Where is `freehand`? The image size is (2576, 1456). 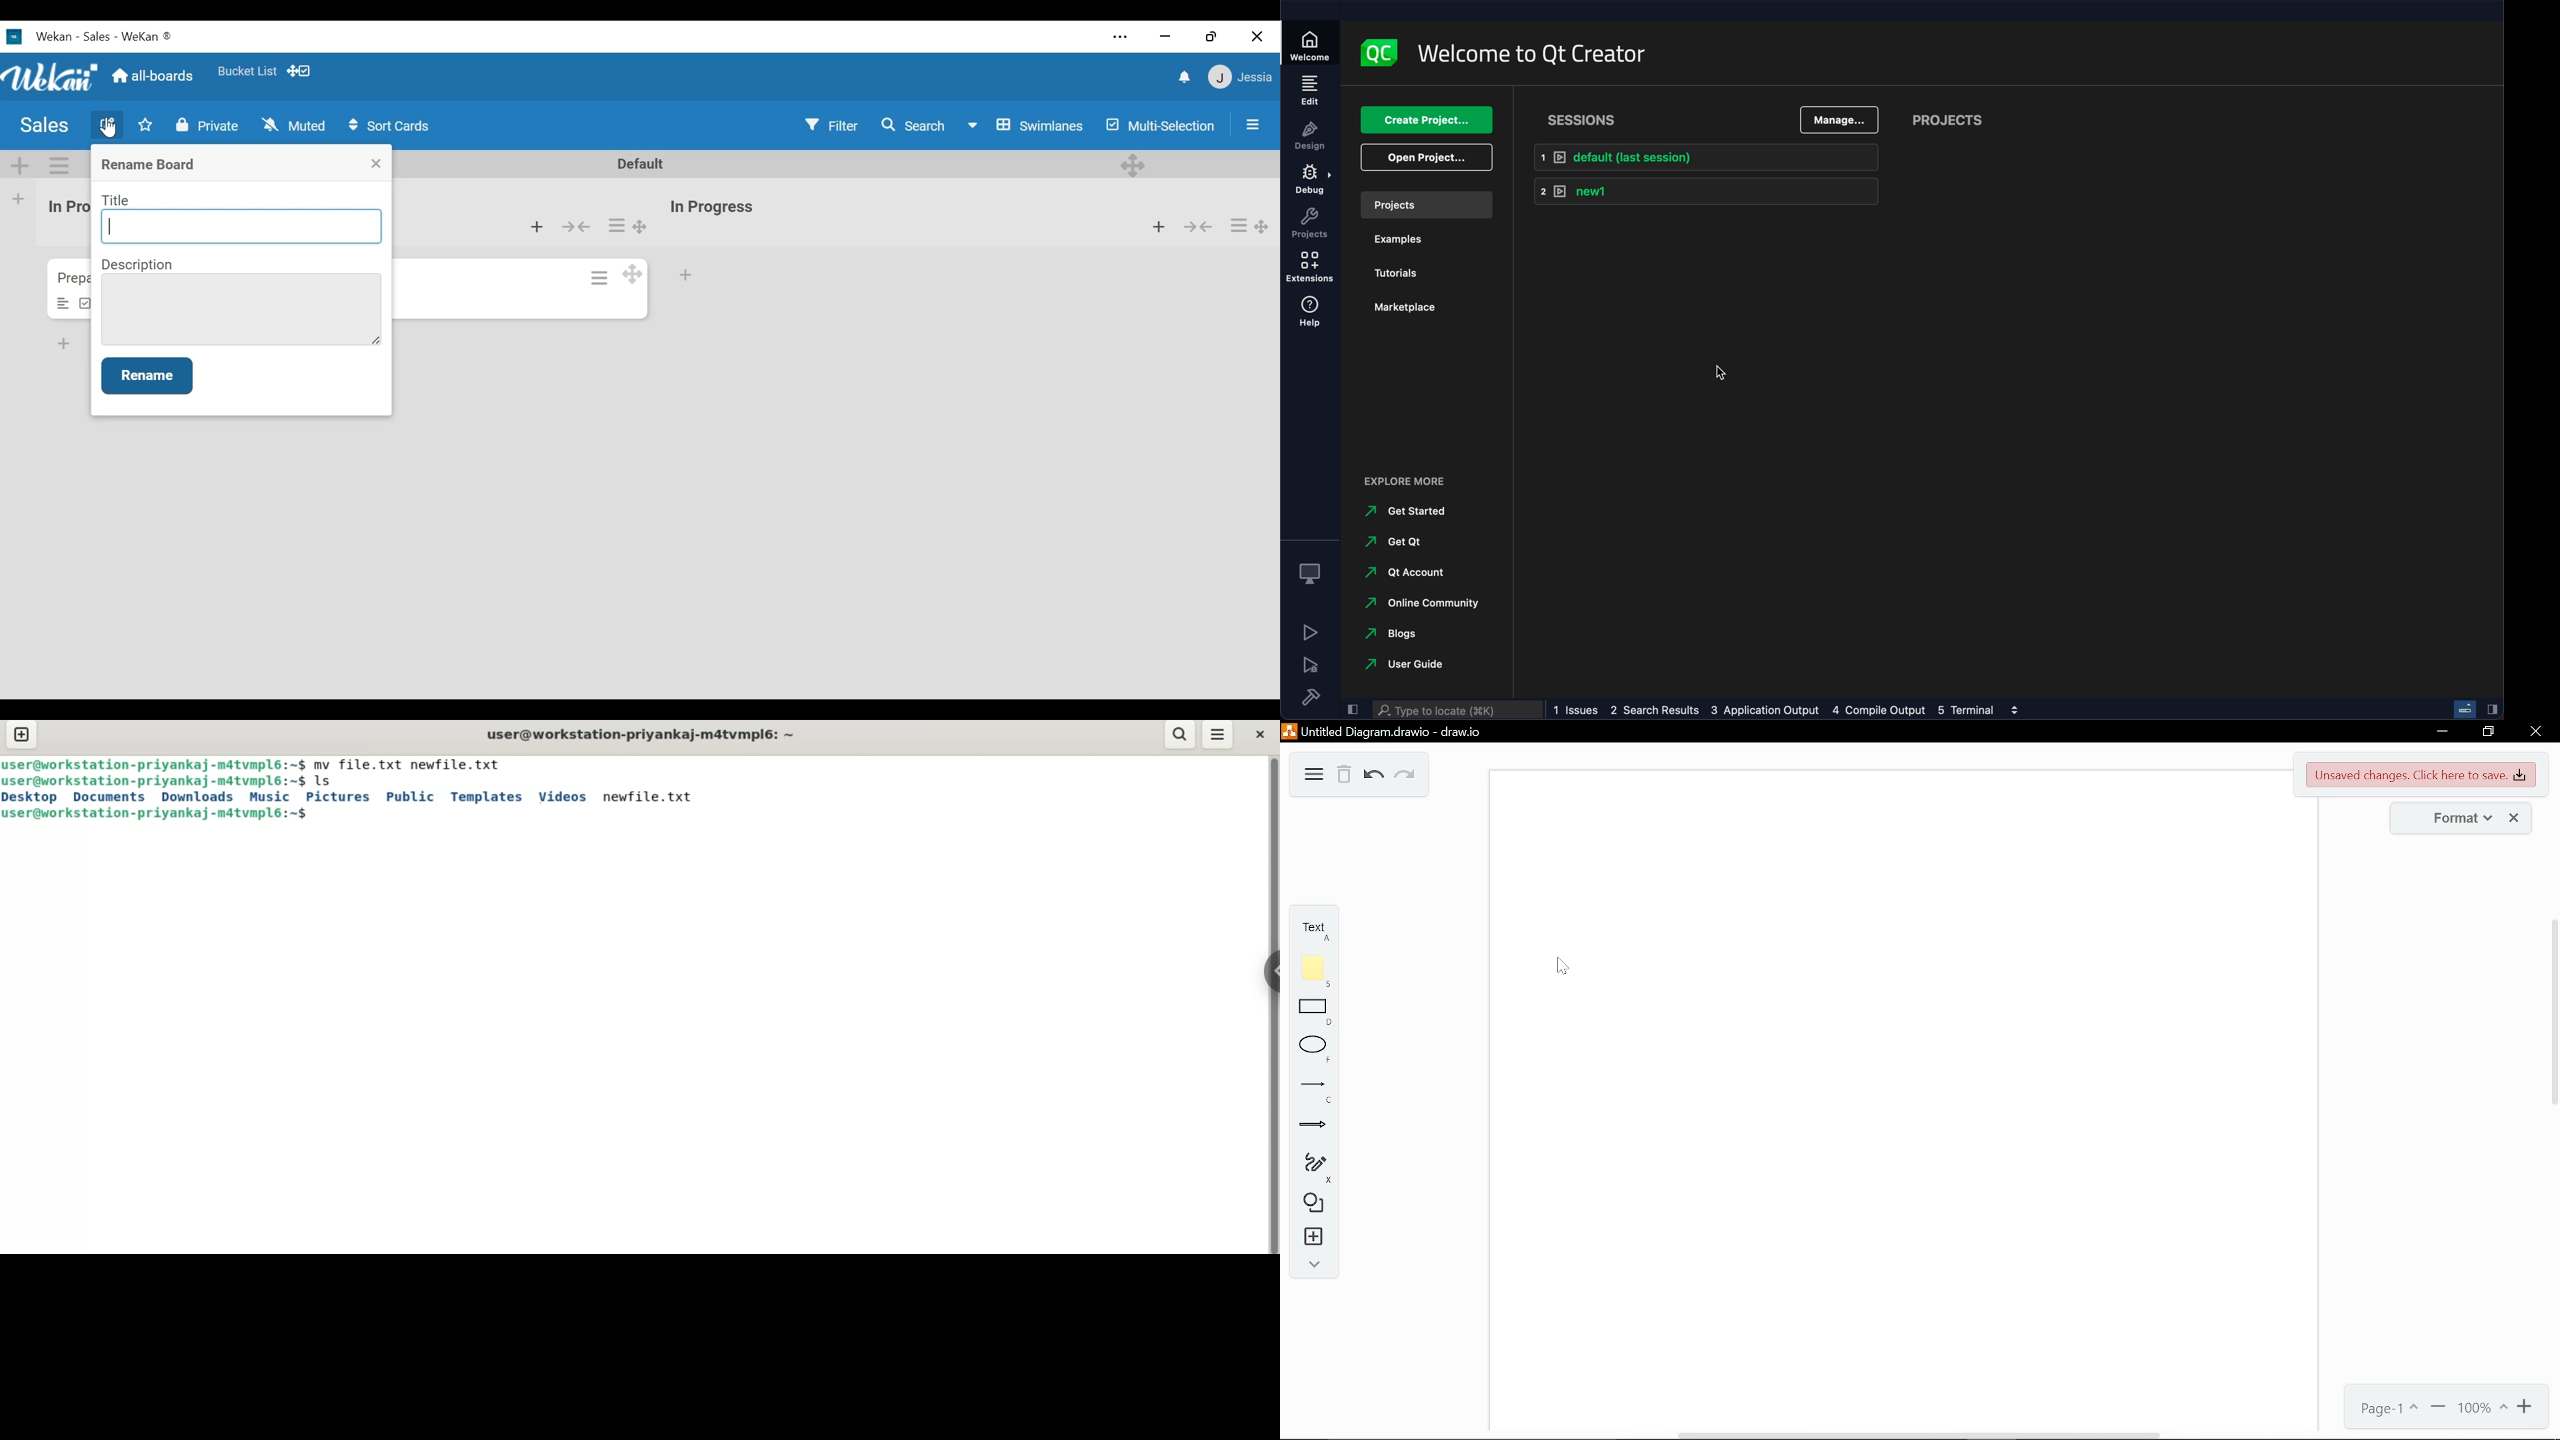
freehand is located at coordinates (1314, 1166).